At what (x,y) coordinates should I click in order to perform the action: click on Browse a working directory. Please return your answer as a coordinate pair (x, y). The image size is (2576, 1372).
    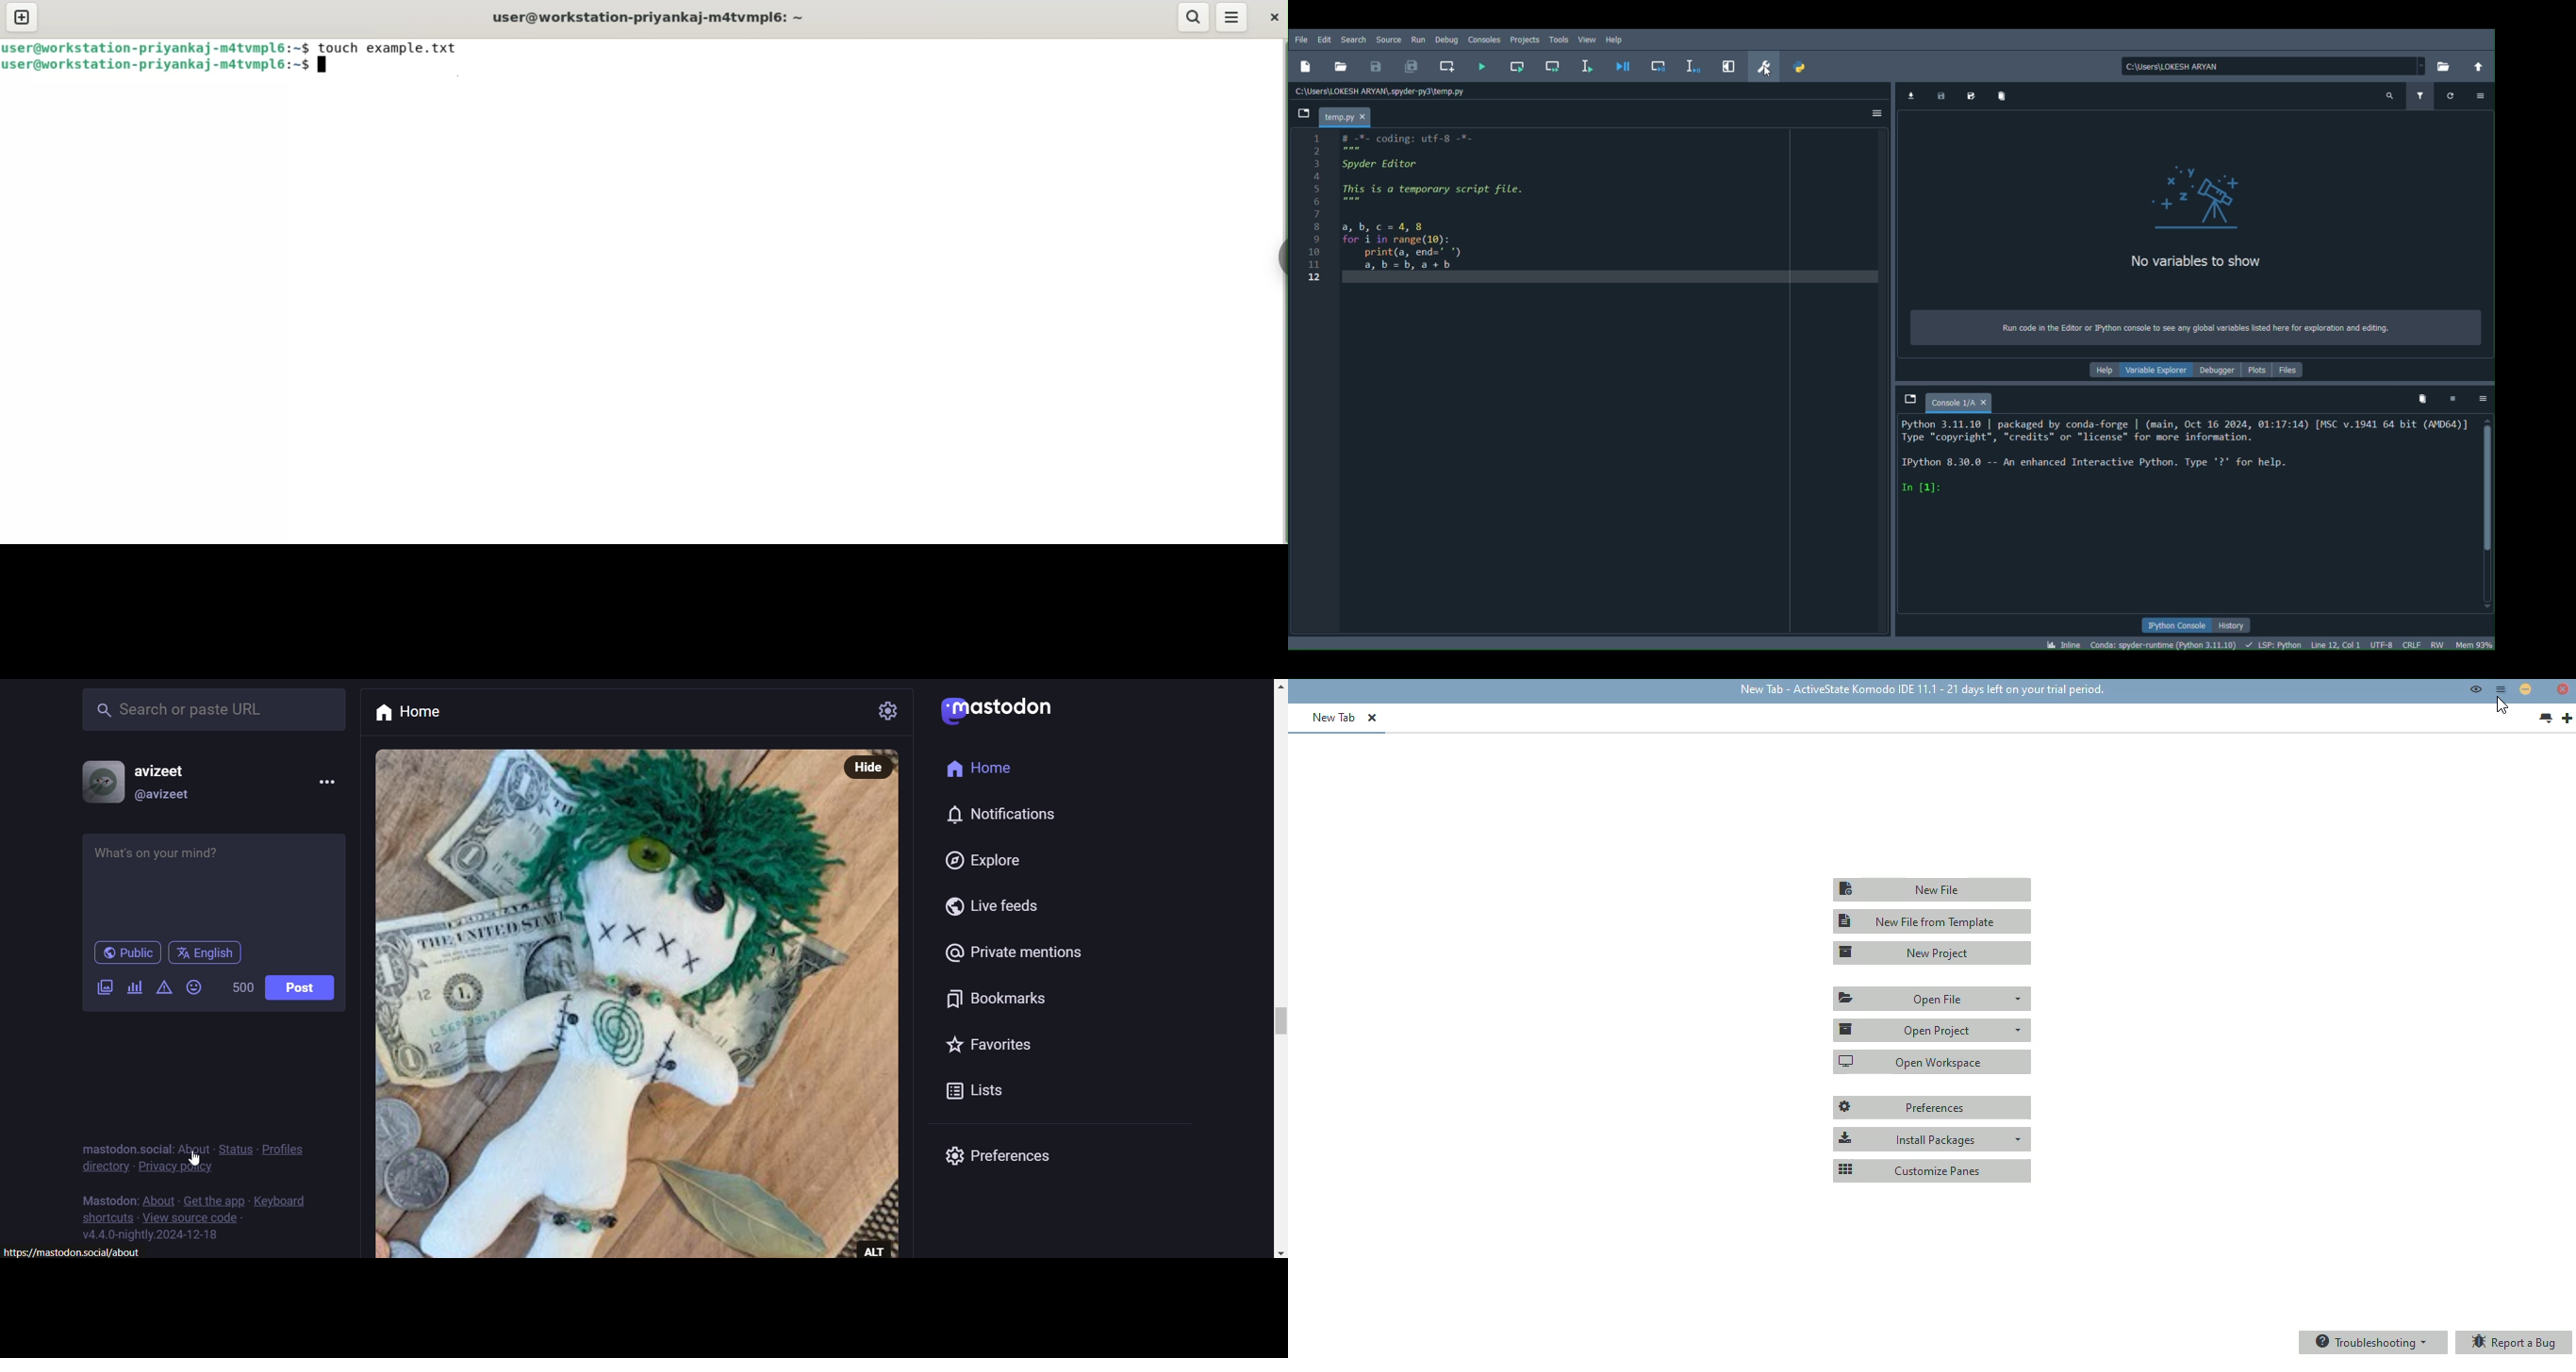
    Looking at the image, I should click on (2448, 63).